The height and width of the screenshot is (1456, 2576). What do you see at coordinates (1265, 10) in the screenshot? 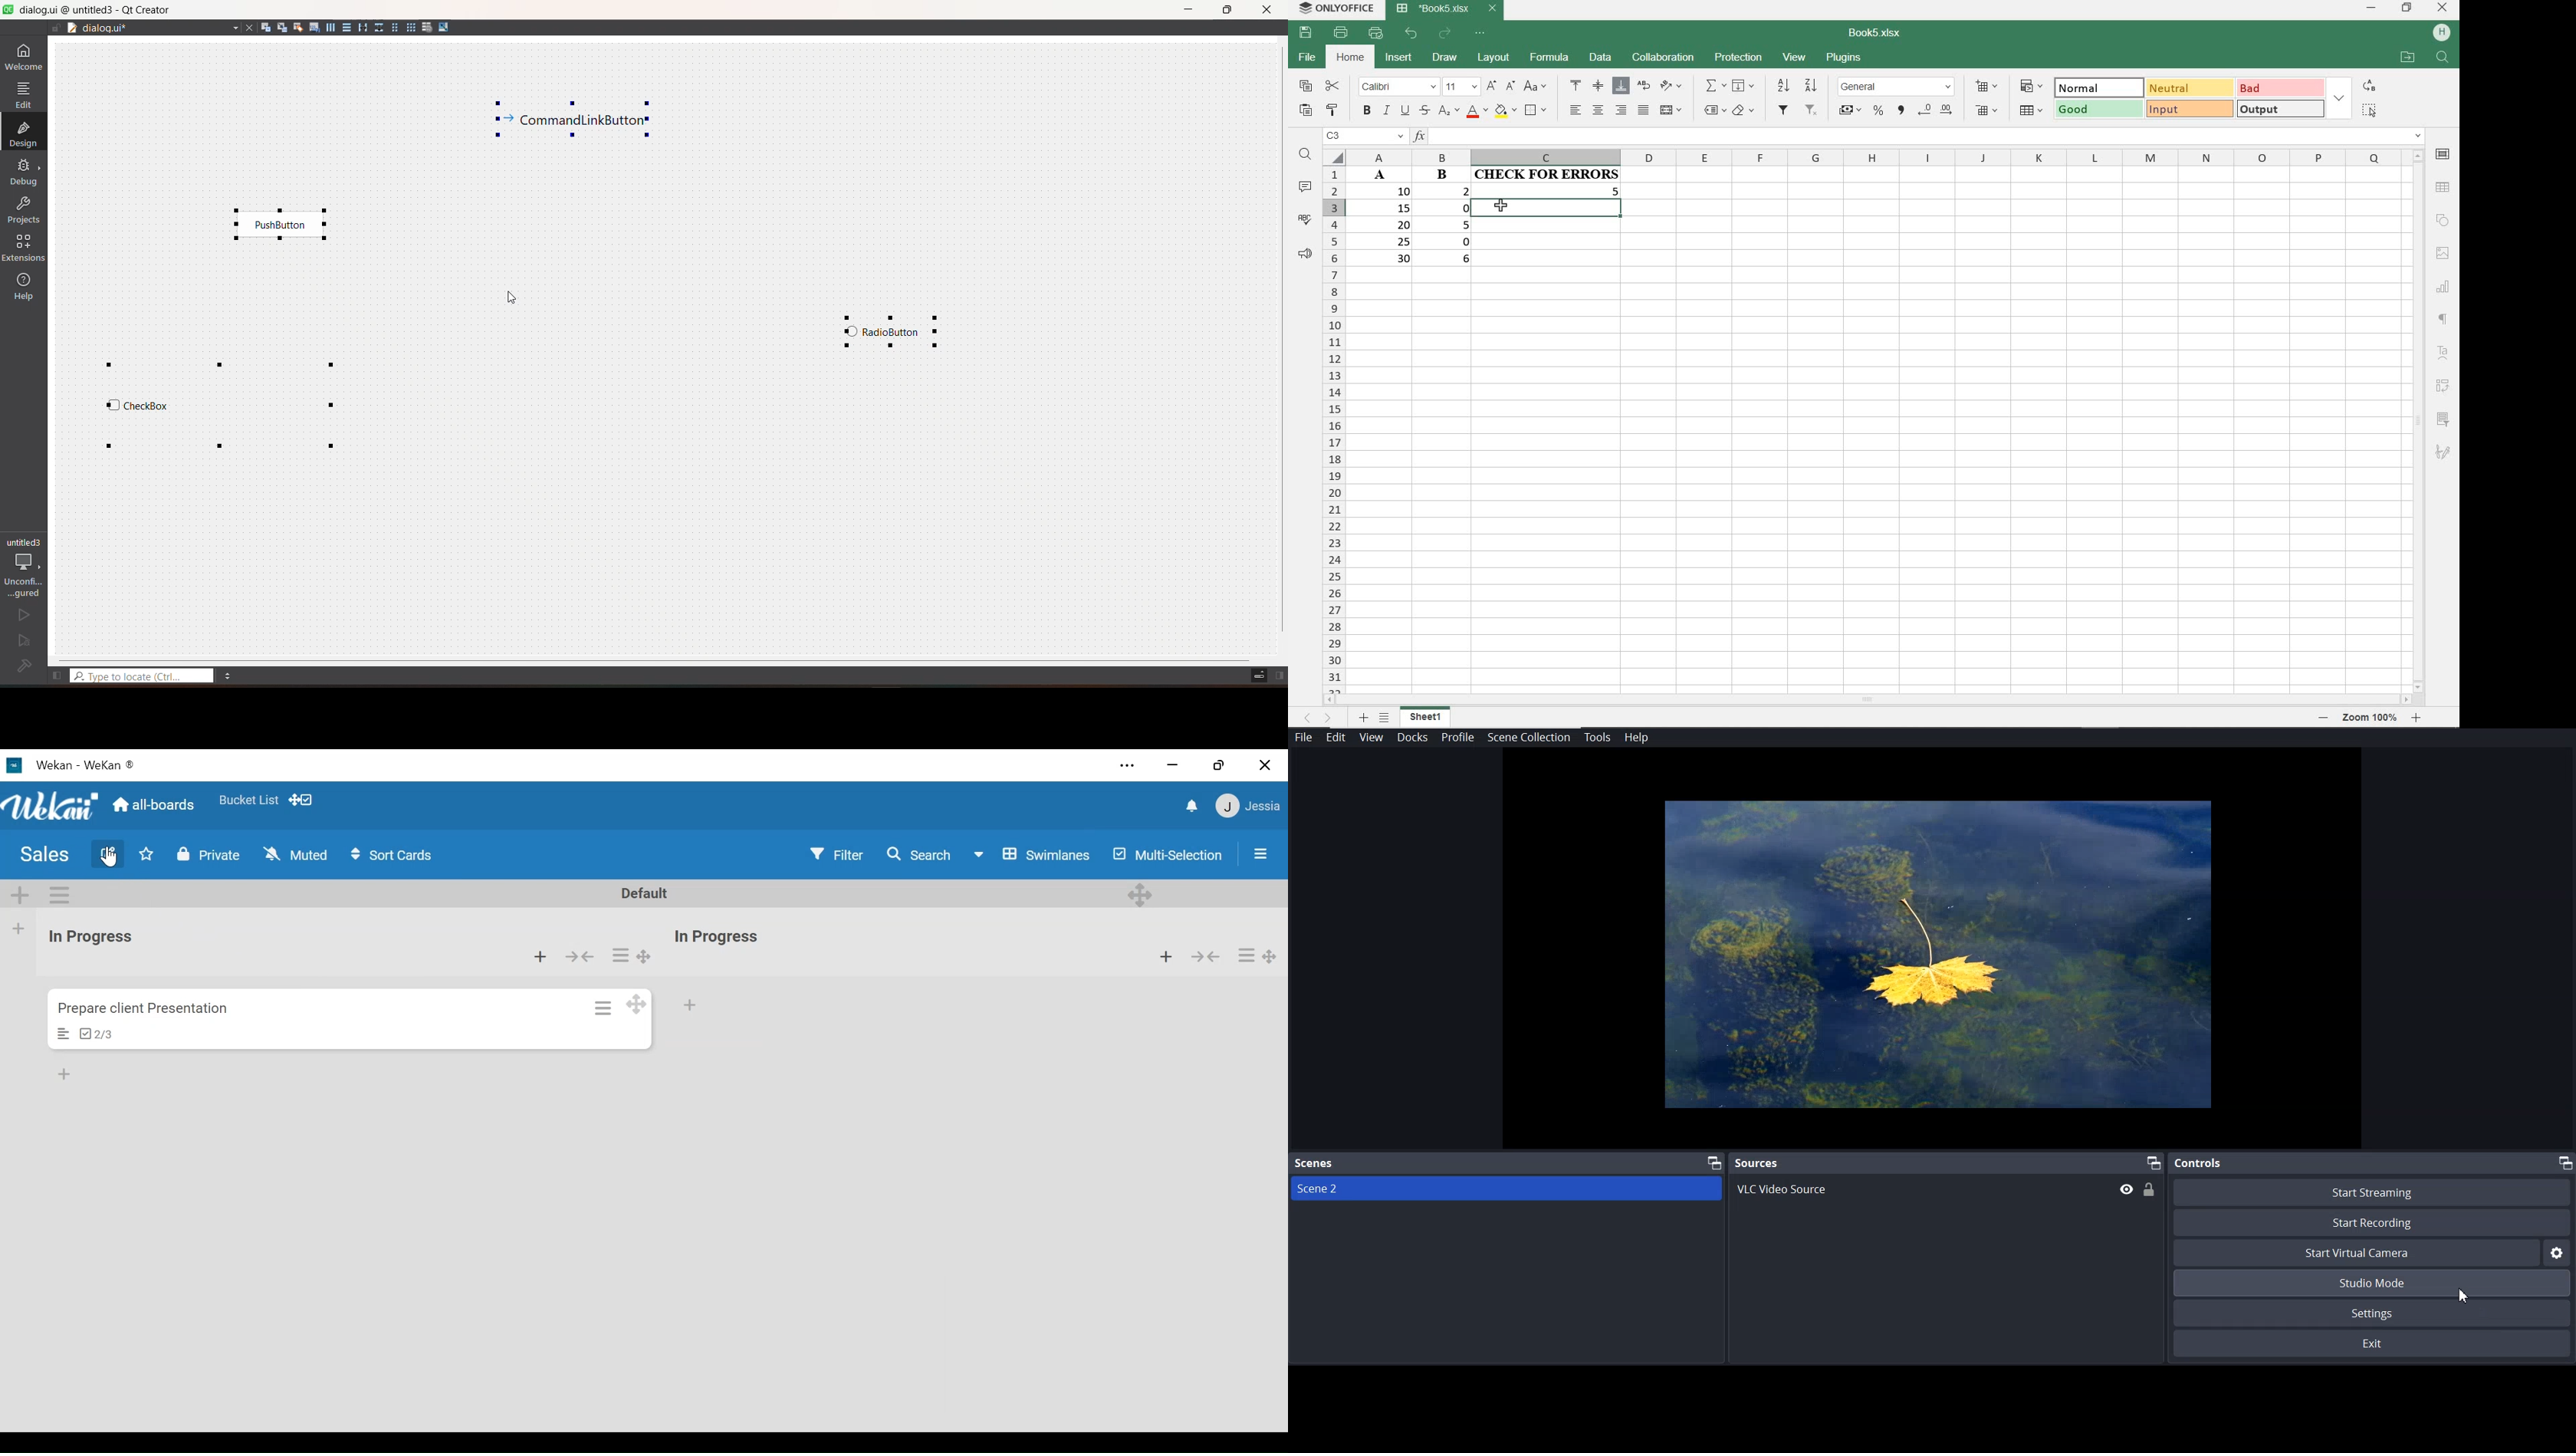
I see `close` at bounding box center [1265, 10].